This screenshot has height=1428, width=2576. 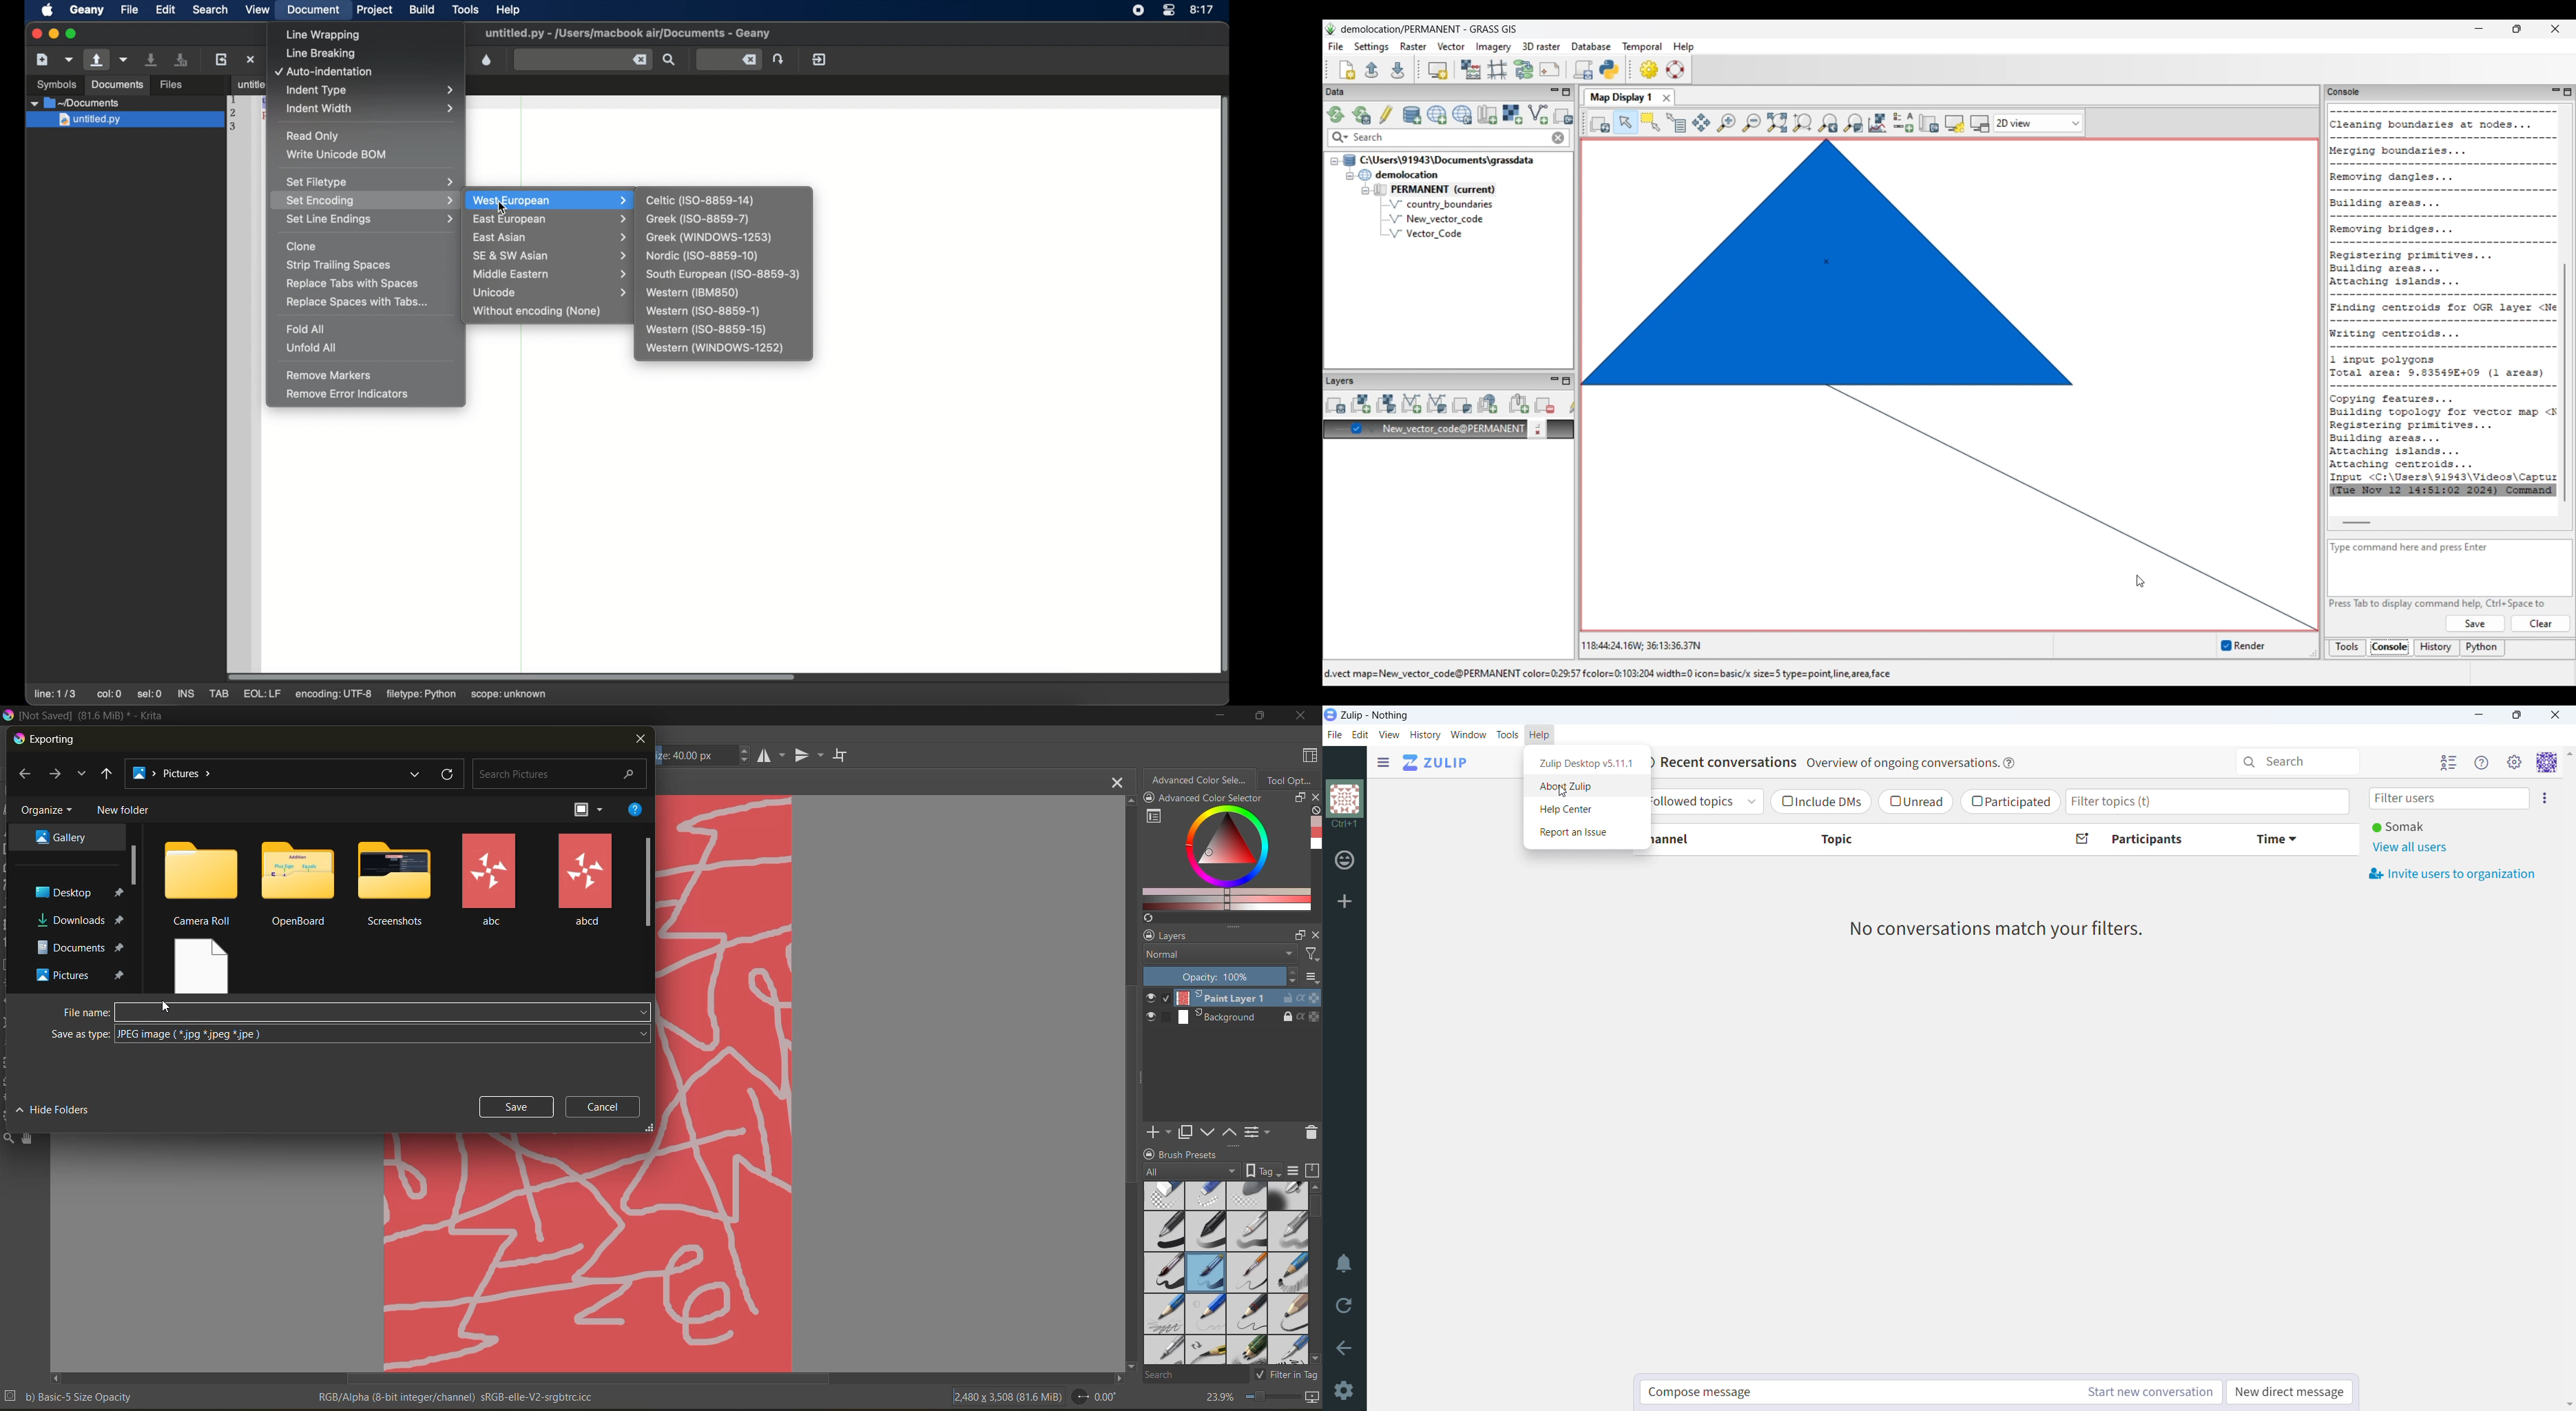 What do you see at coordinates (459, 1396) in the screenshot?
I see `metadata` at bounding box center [459, 1396].